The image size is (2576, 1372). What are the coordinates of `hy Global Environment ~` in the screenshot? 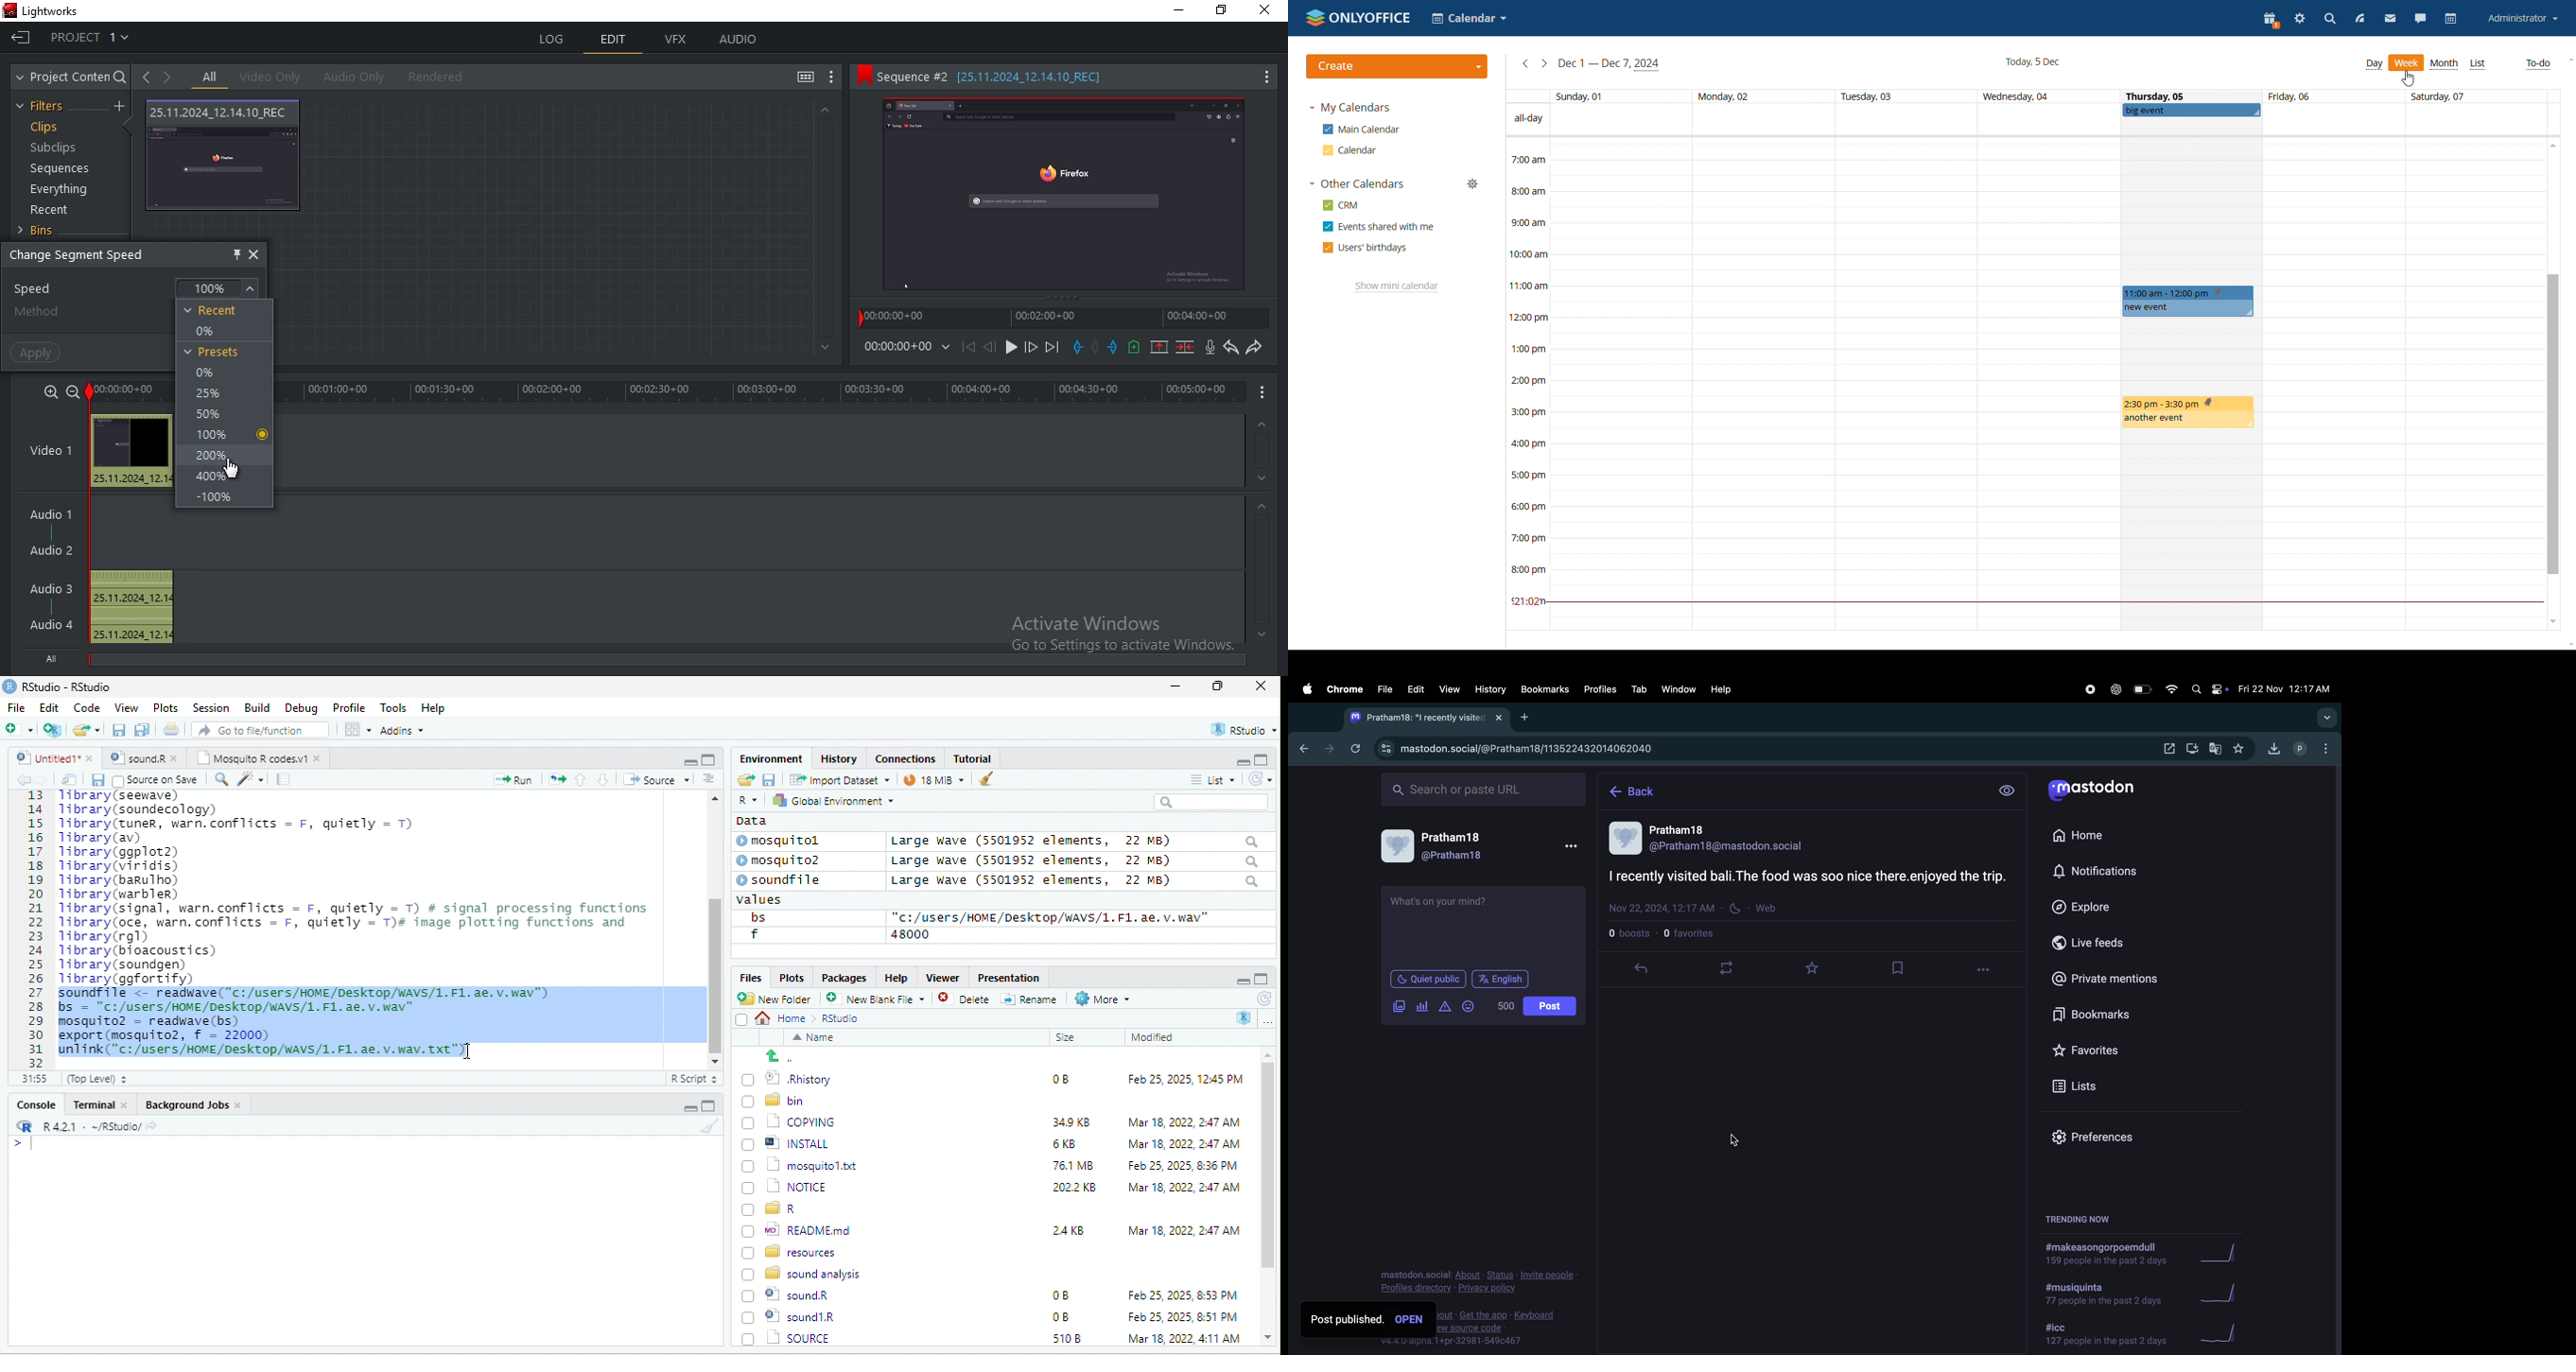 It's located at (829, 800).